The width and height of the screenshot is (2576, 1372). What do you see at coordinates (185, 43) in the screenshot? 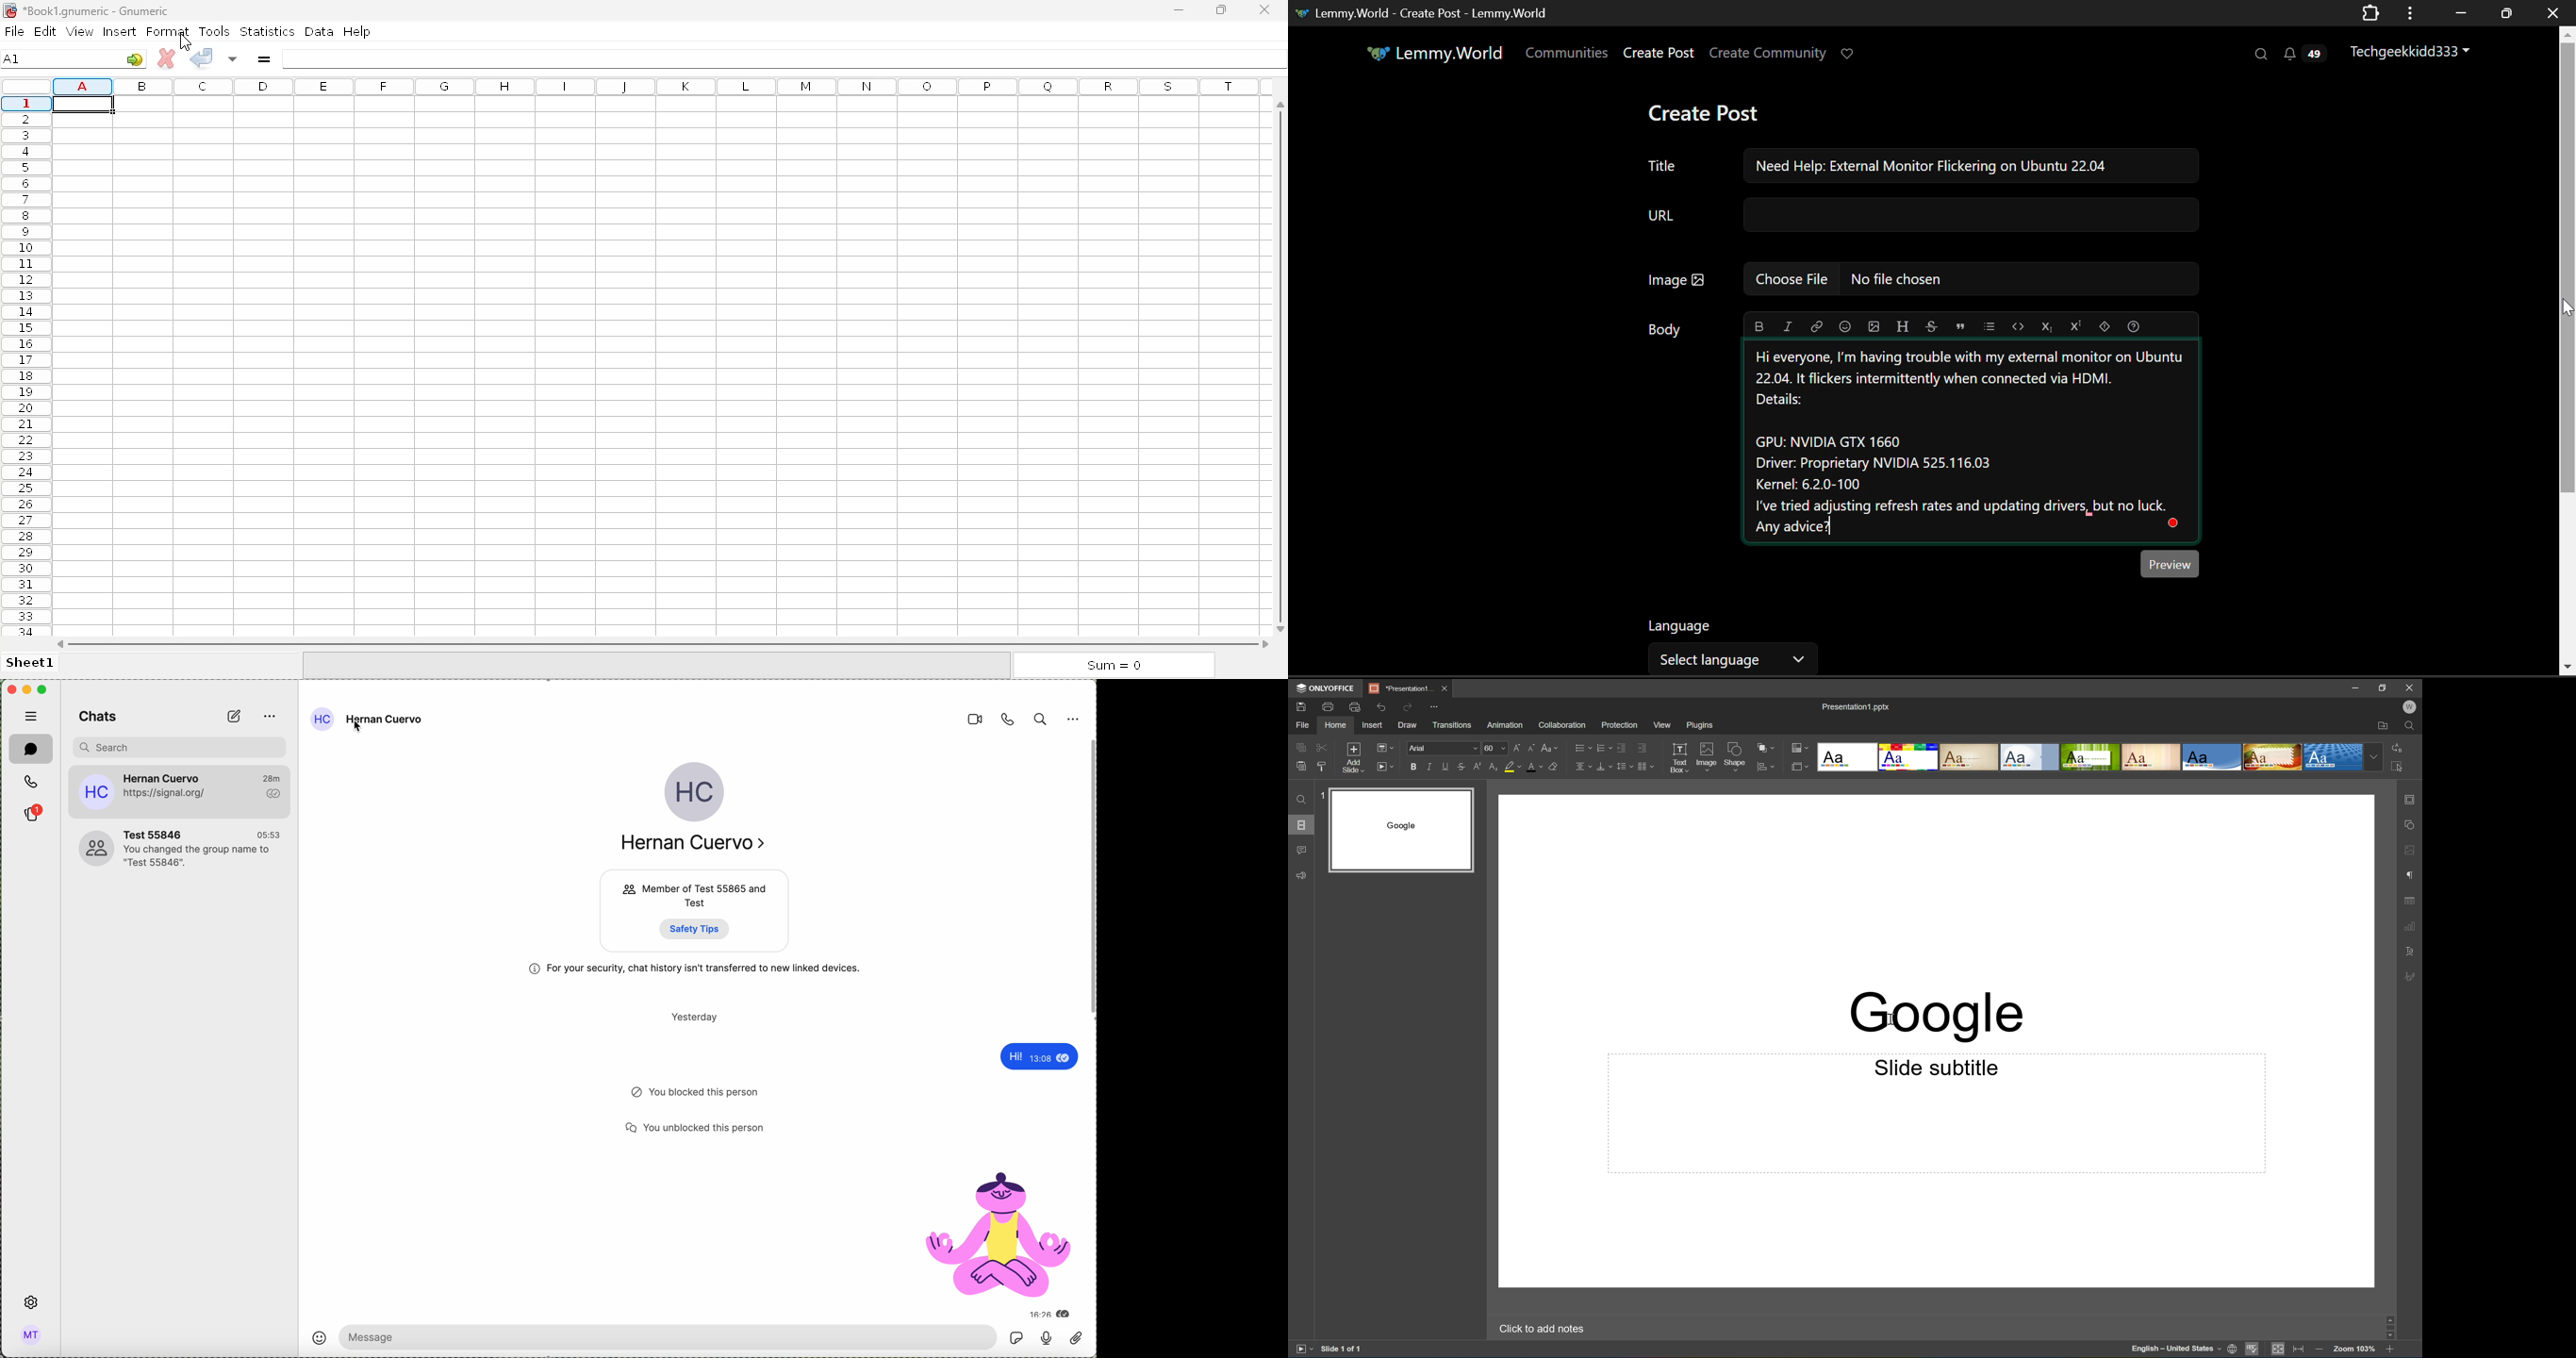
I see `cursor` at bounding box center [185, 43].